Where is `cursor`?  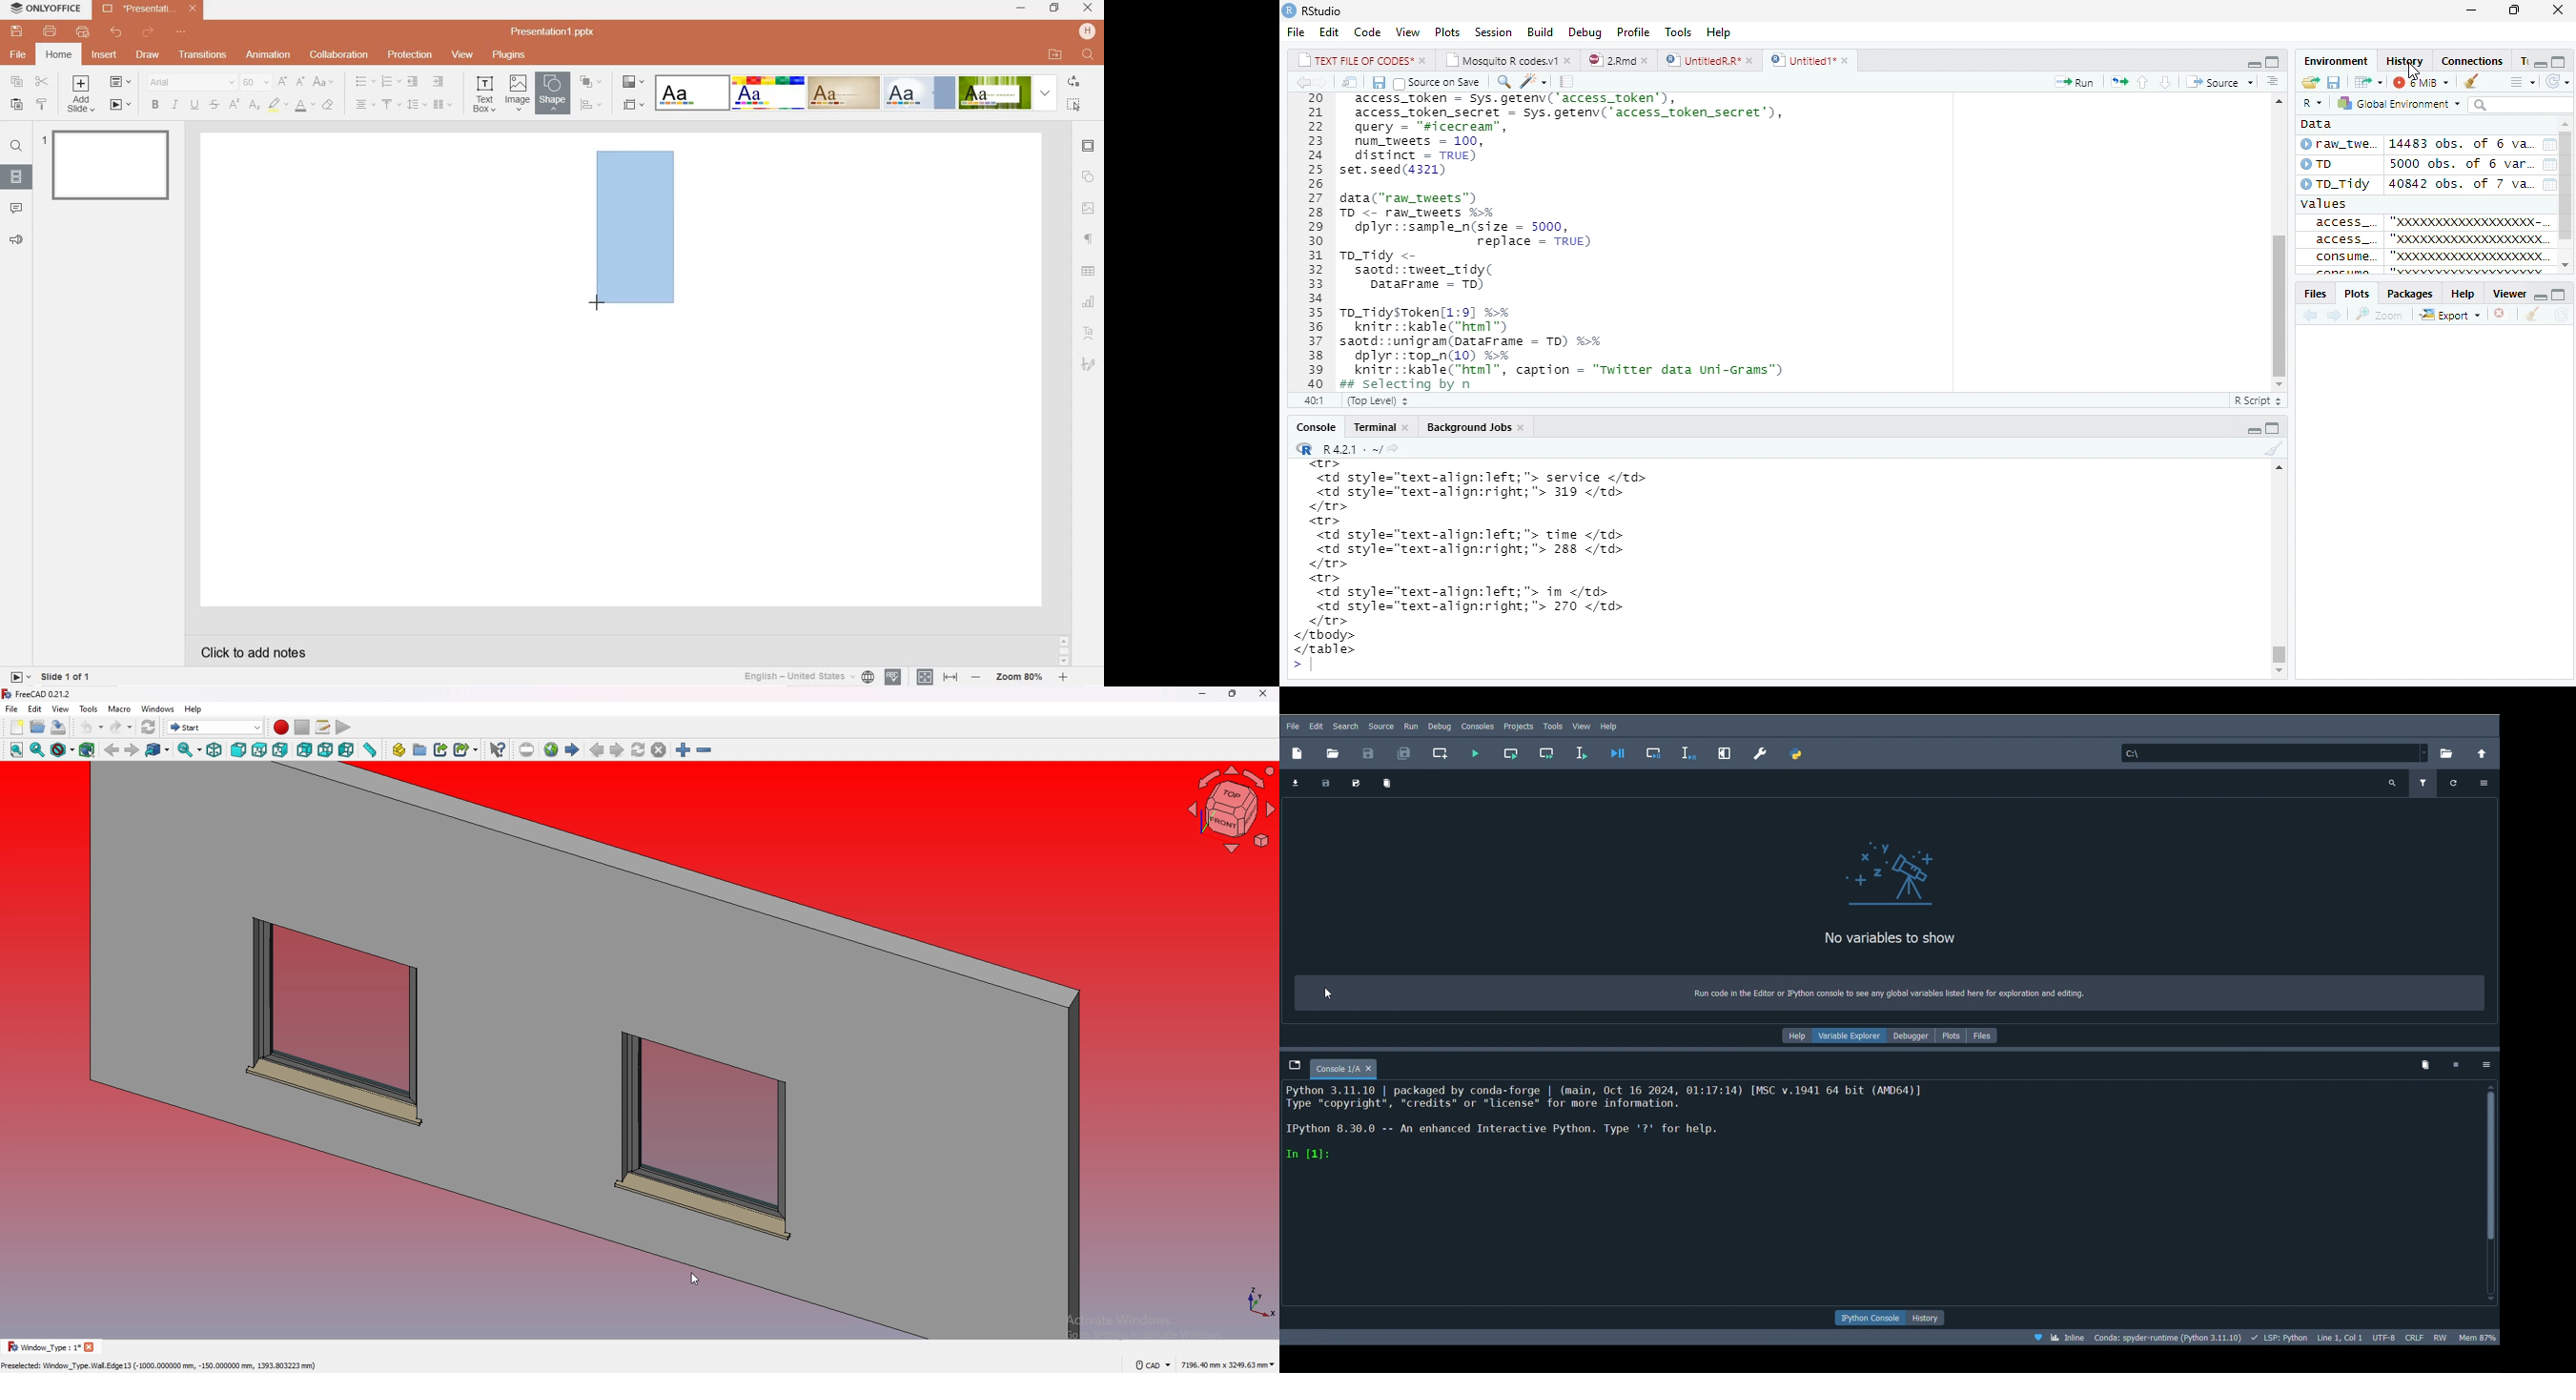 cursor is located at coordinates (2295, 238).